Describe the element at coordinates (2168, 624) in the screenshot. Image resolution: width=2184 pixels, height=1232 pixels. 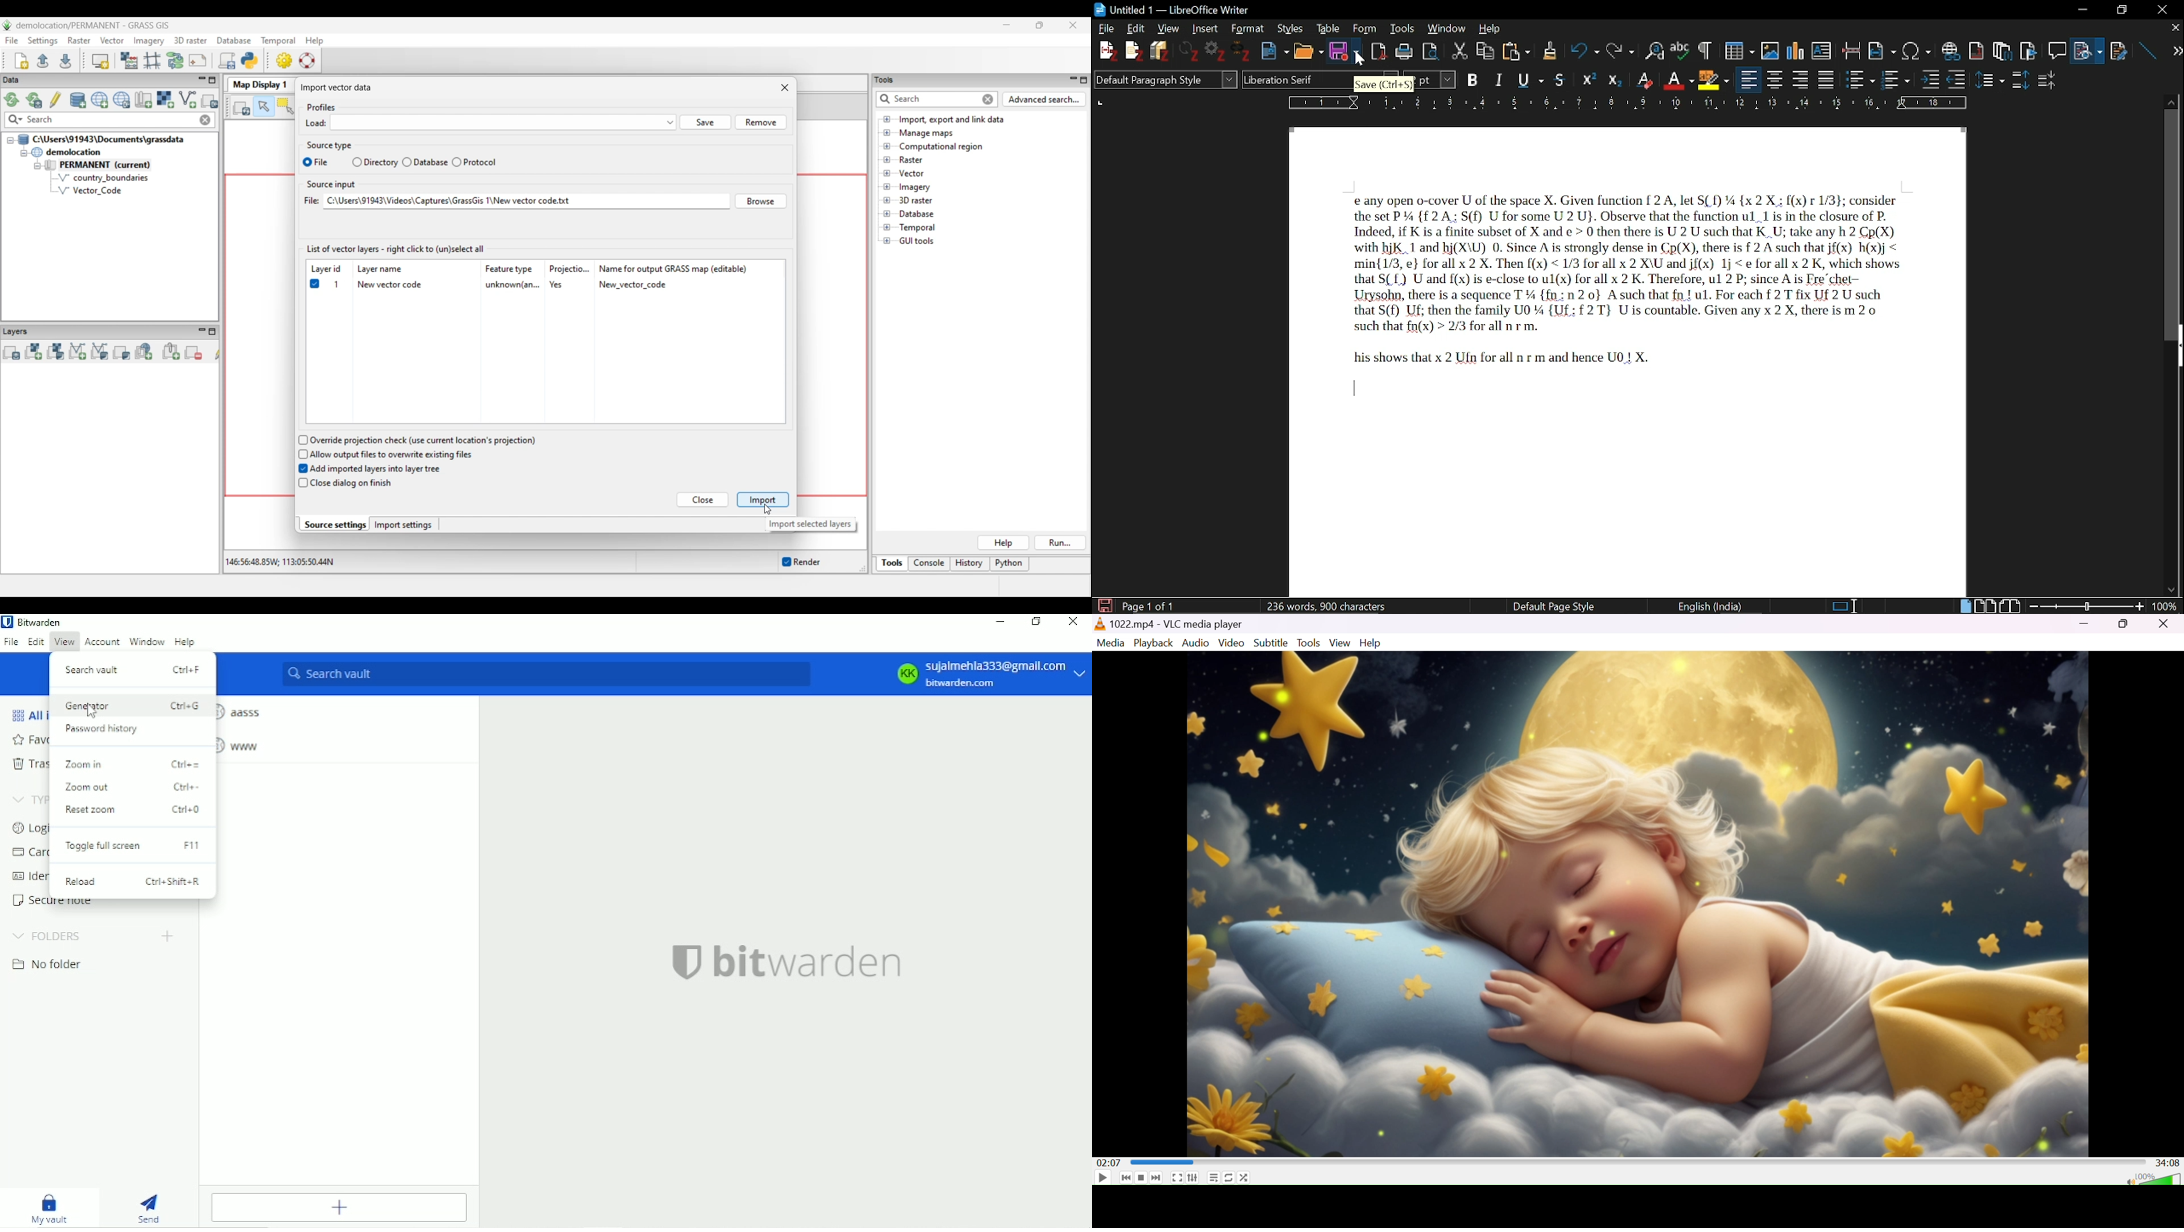
I see `Close` at that location.